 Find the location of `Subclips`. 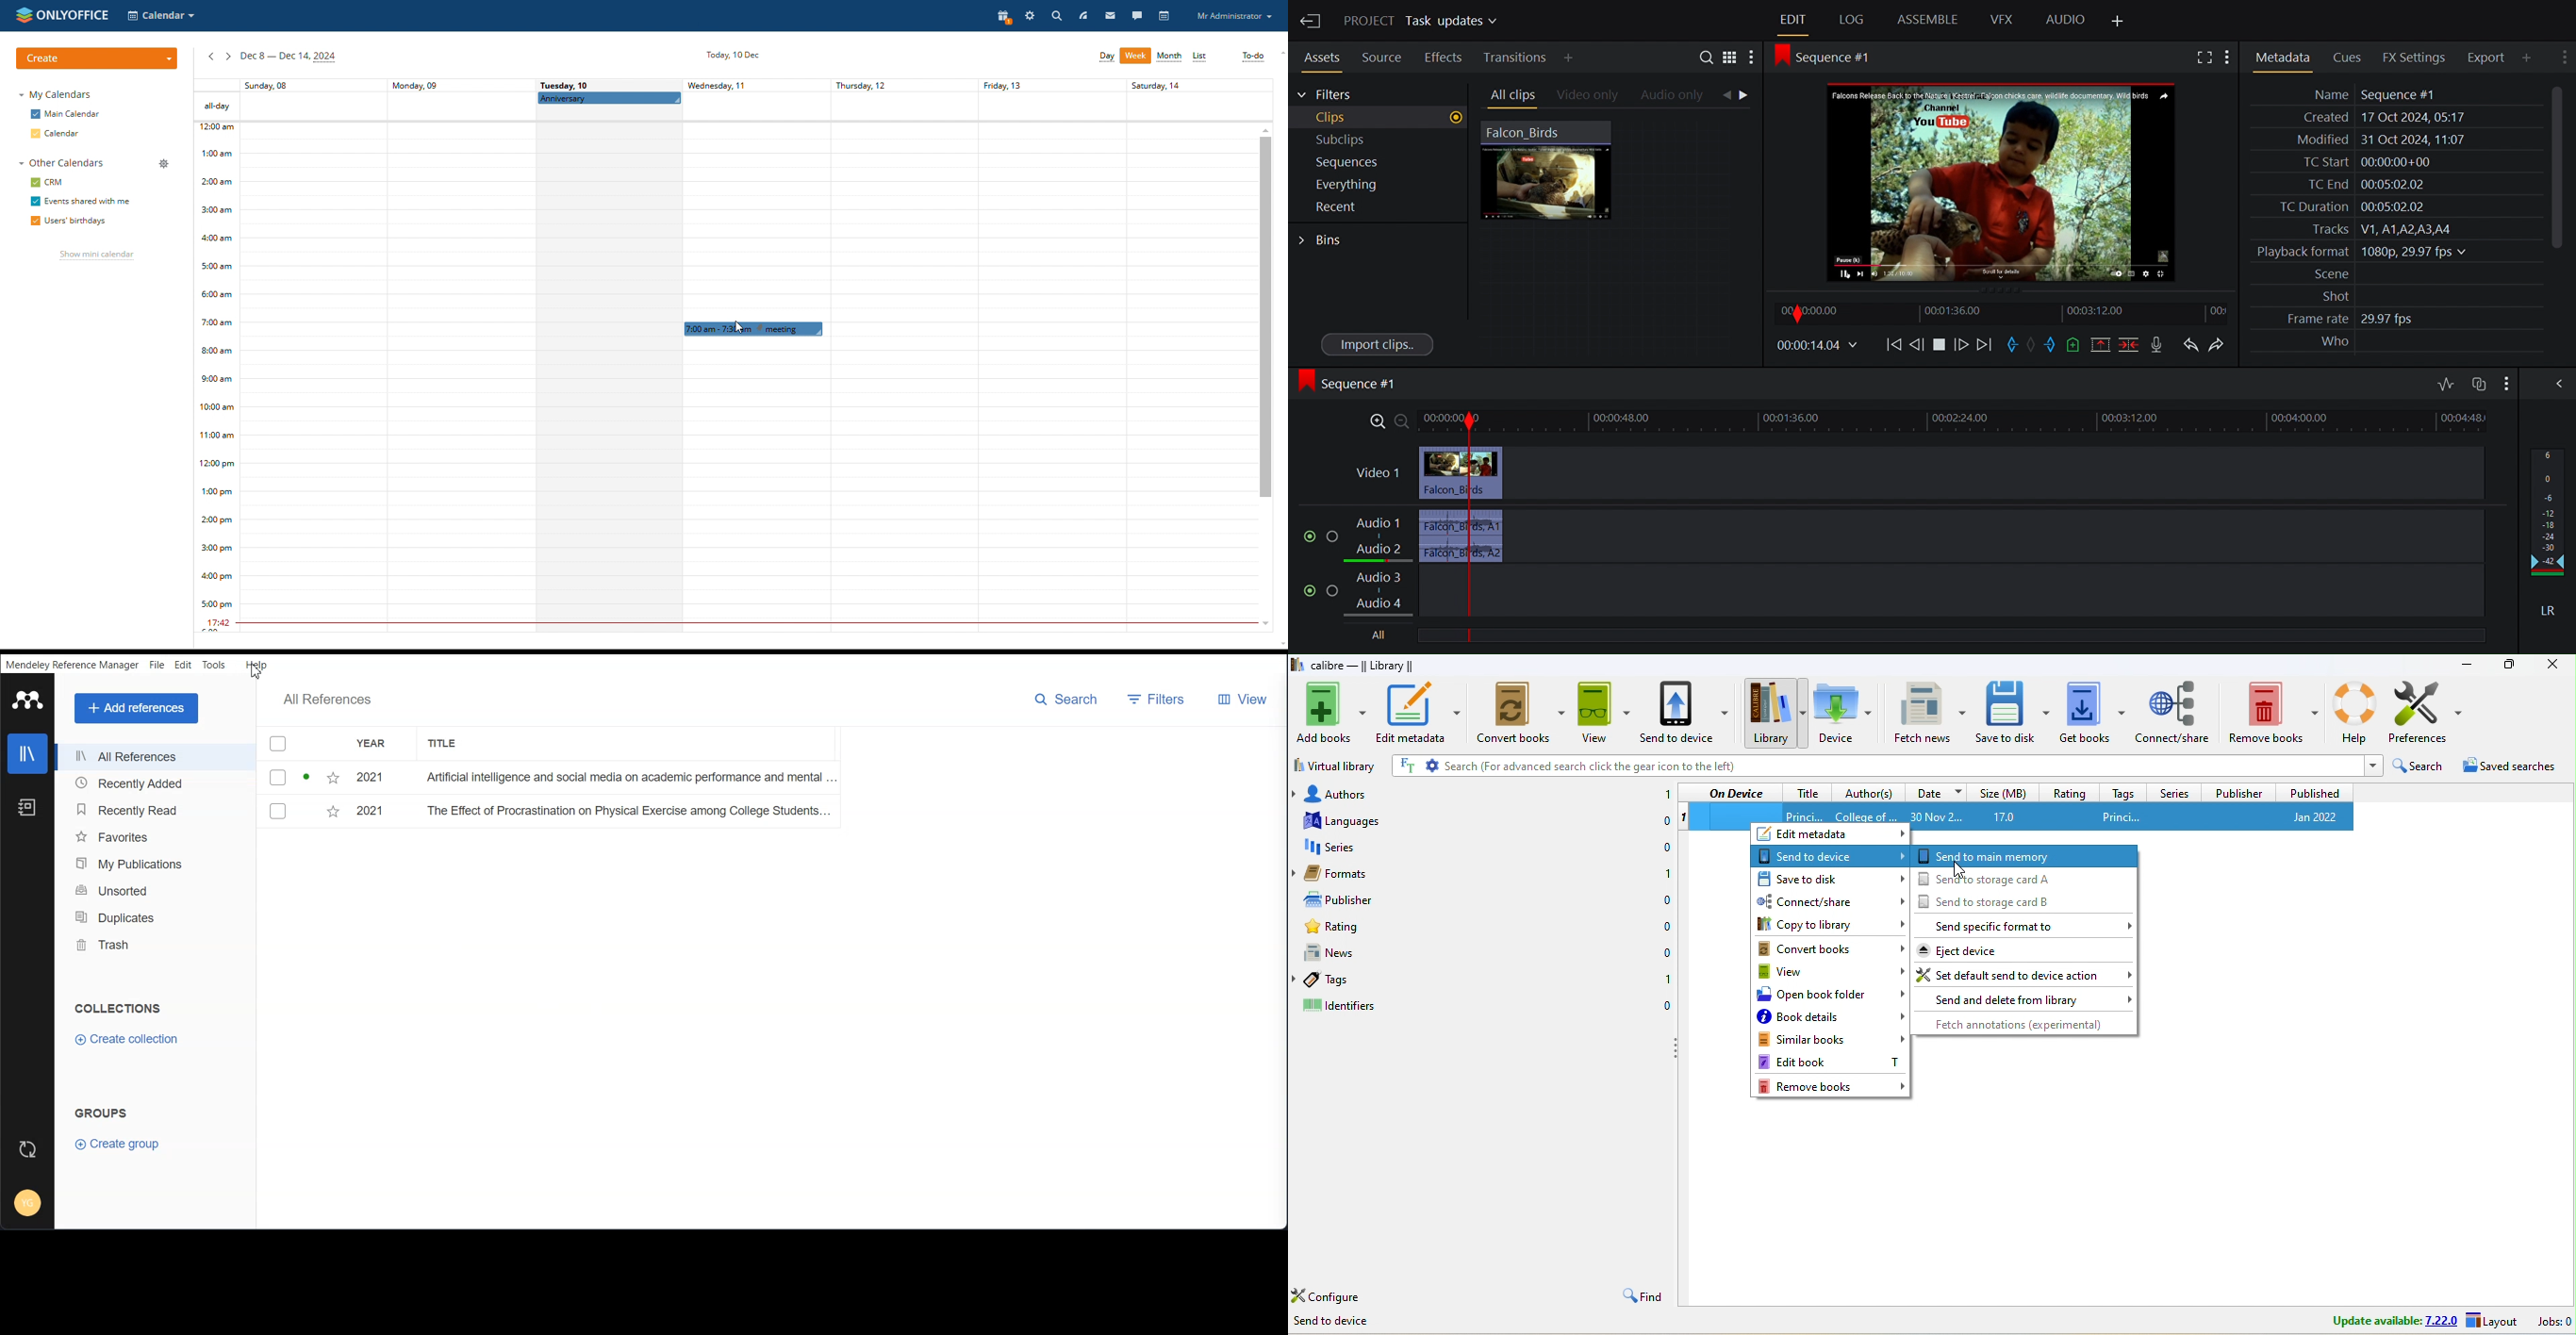

Subclips is located at coordinates (1375, 139).